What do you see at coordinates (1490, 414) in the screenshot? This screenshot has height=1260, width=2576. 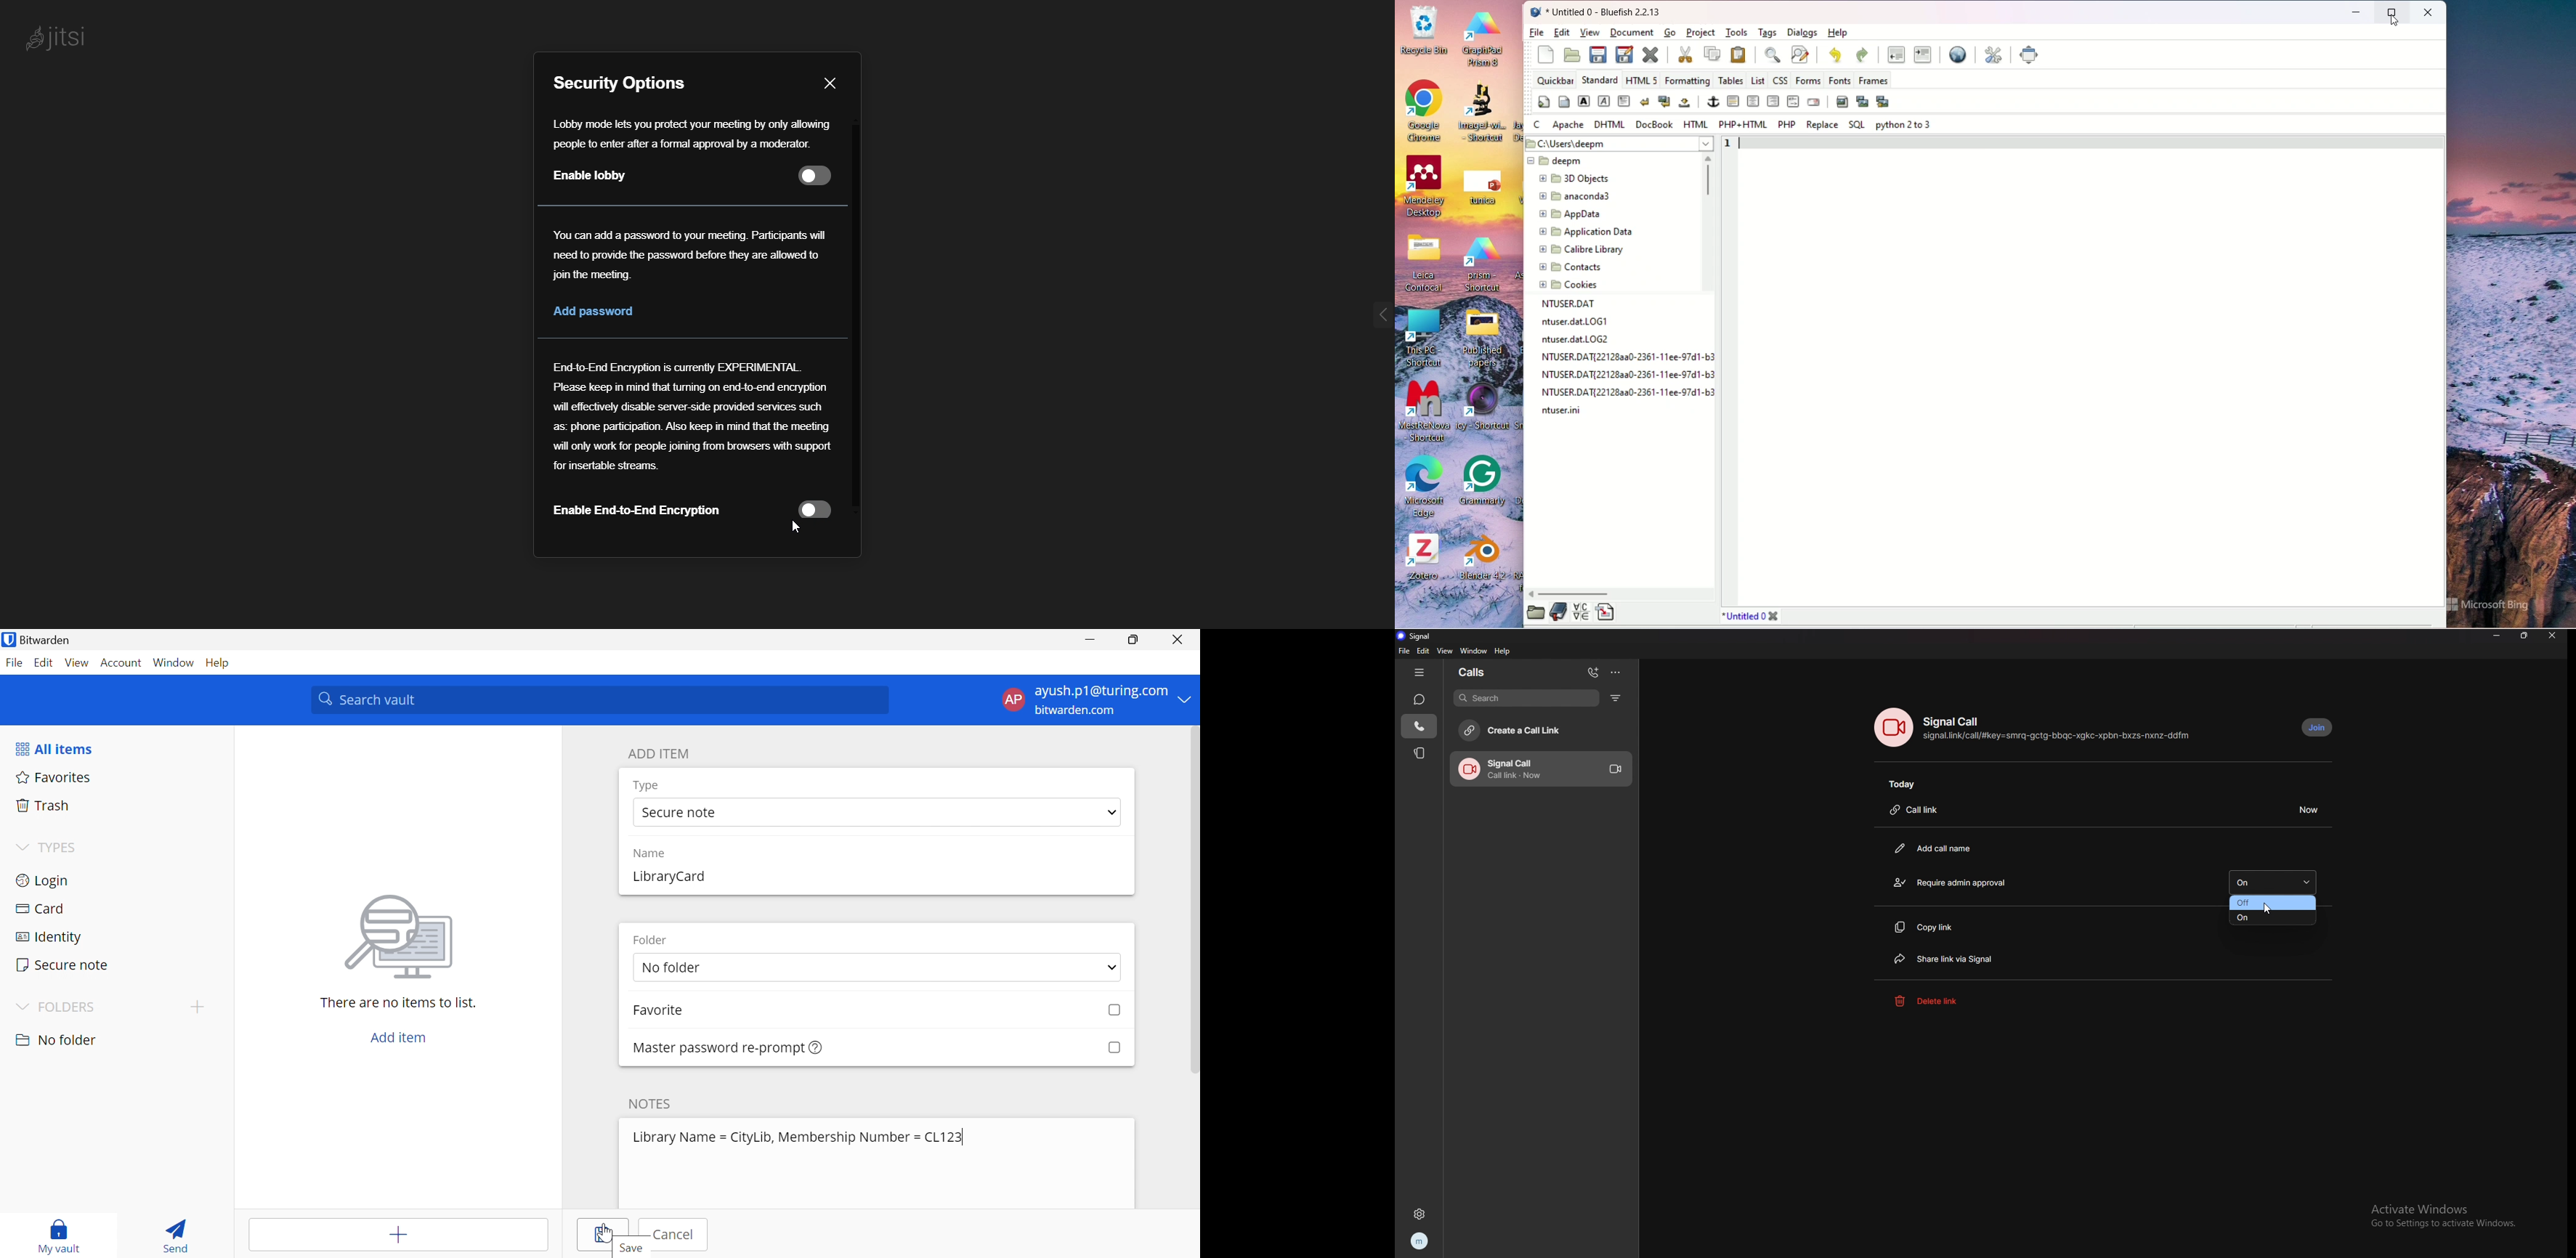 I see `icy shortcut` at bounding box center [1490, 414].